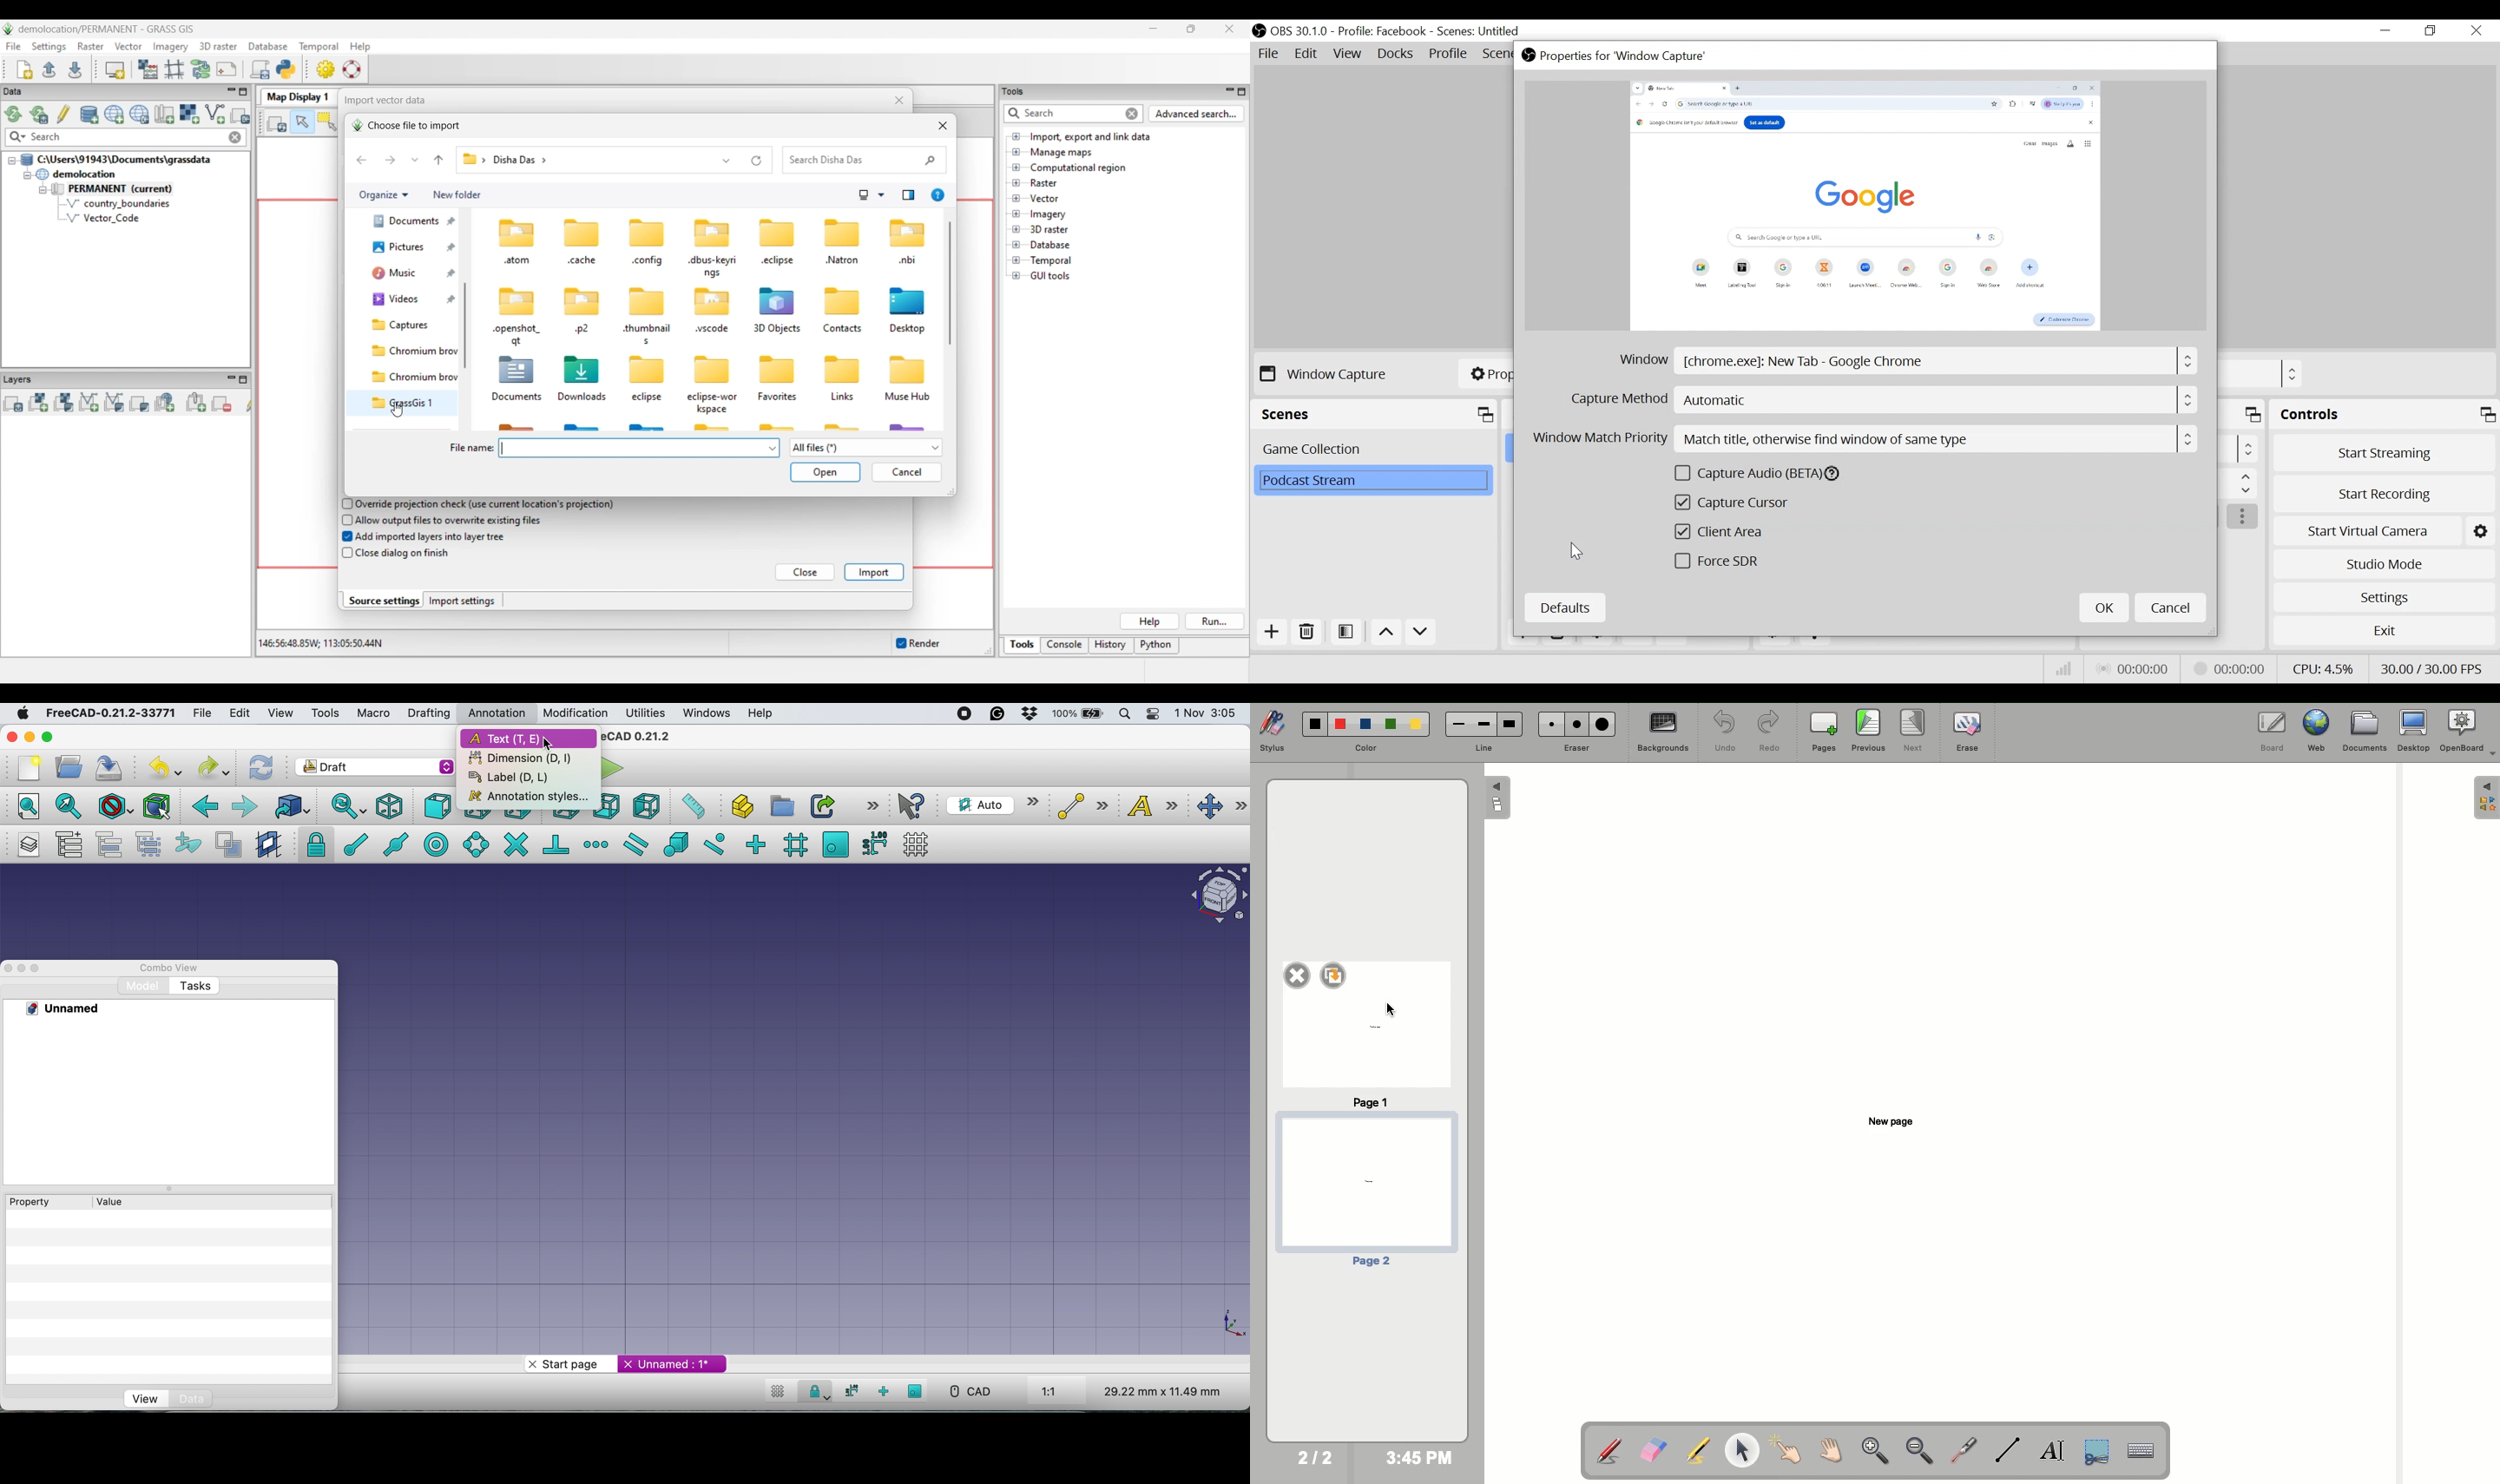 This screenshot has height=1484, width=2520. I want to click on Remove, so click(1305, 631).